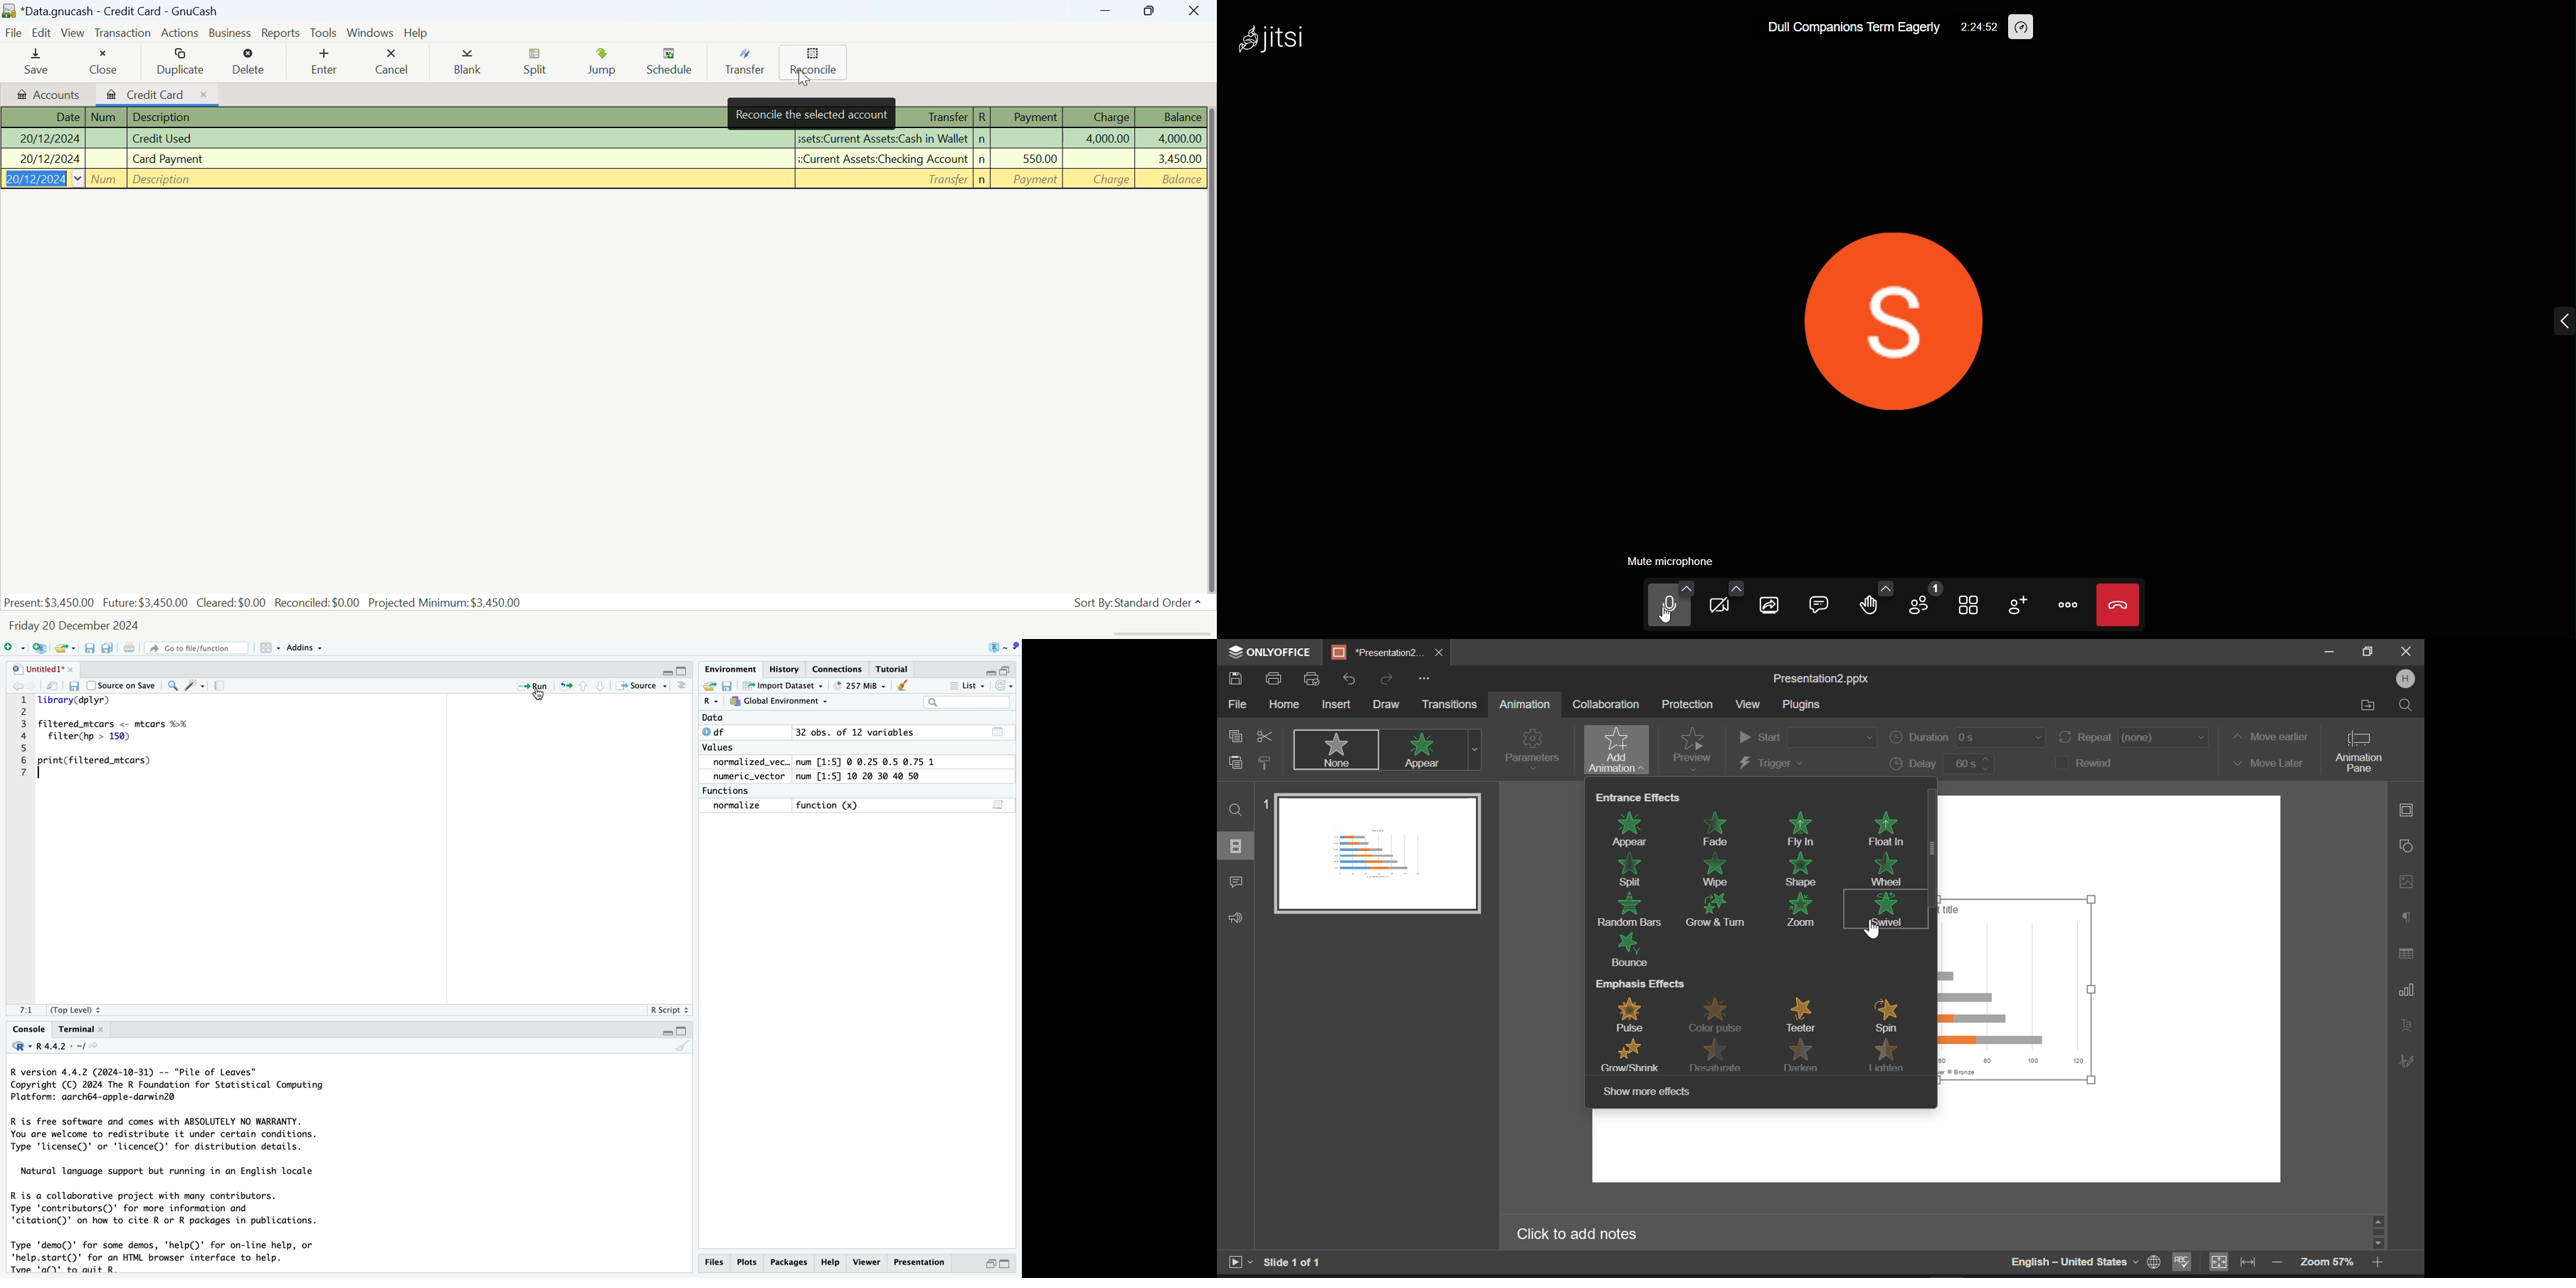 The height and width of the screenshot is (1288, 2576). What do you see at coordinates (1968, 740) in the screenshot?
I see `Duration` at bounding box center [1968, 740].